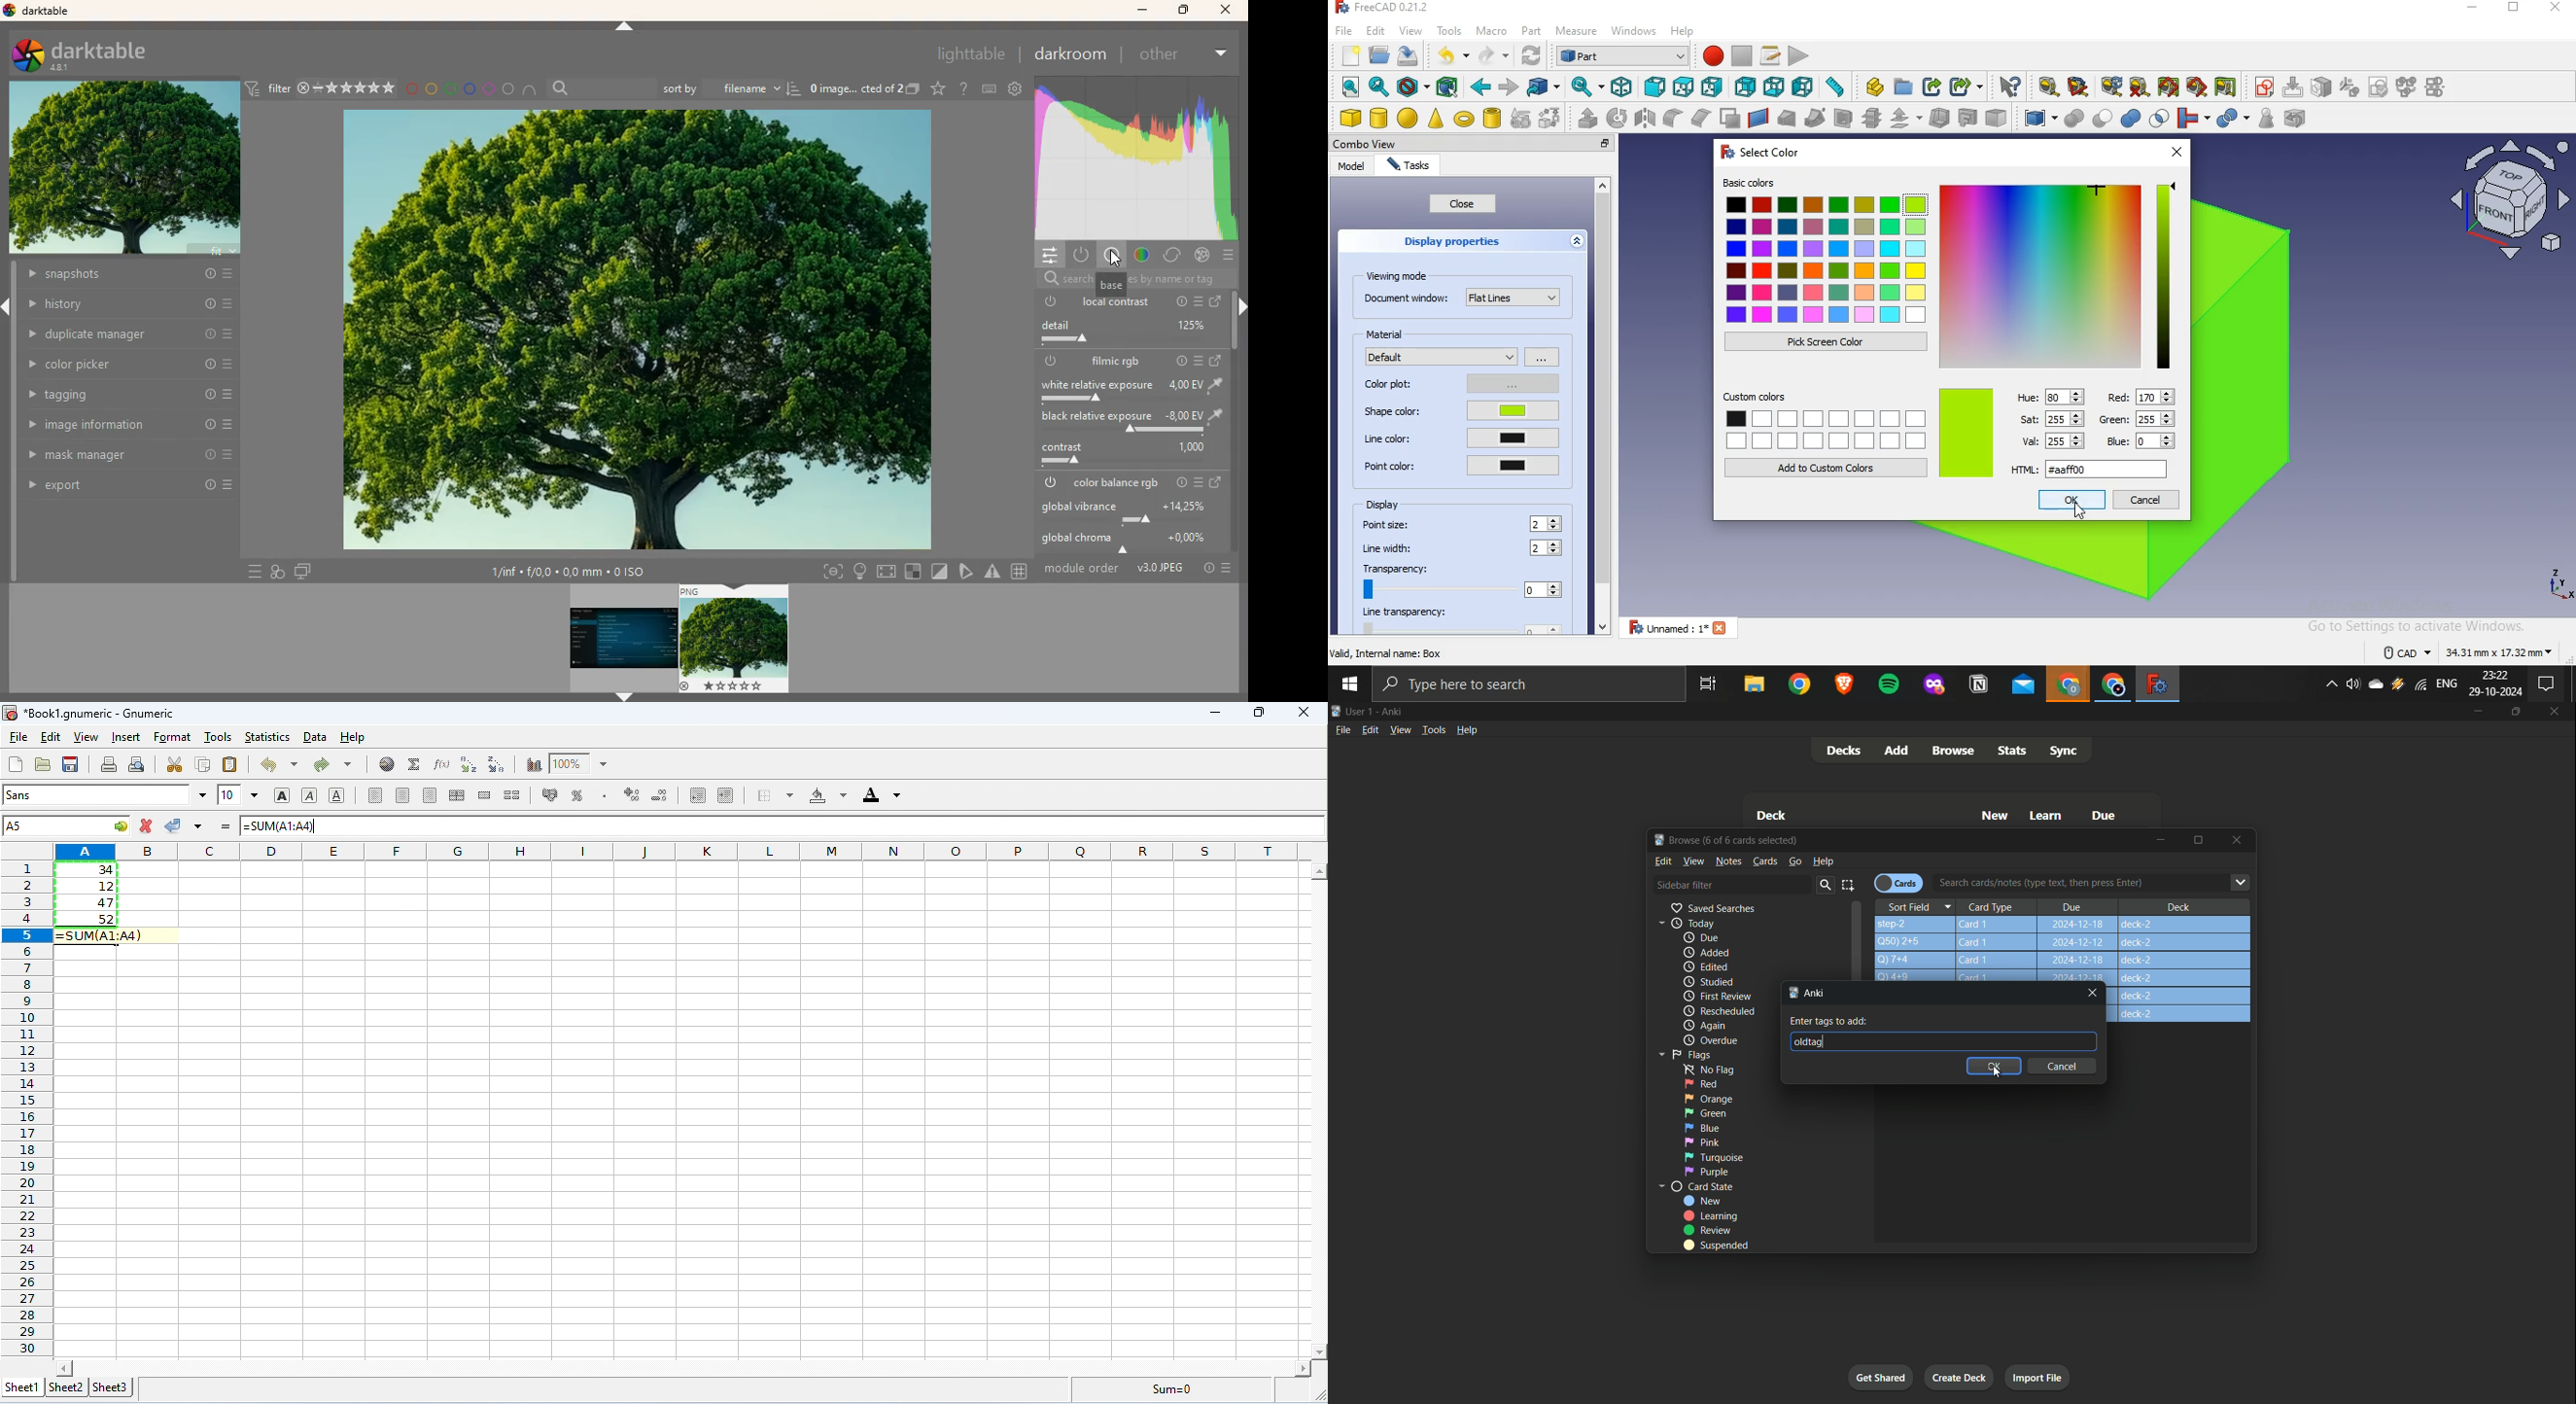 This screenshot has height=1428, width=2576. What do you see at coordinates (1809, 993) in the screenshot?
I see `Anki` at bounding box center [1809, 993].